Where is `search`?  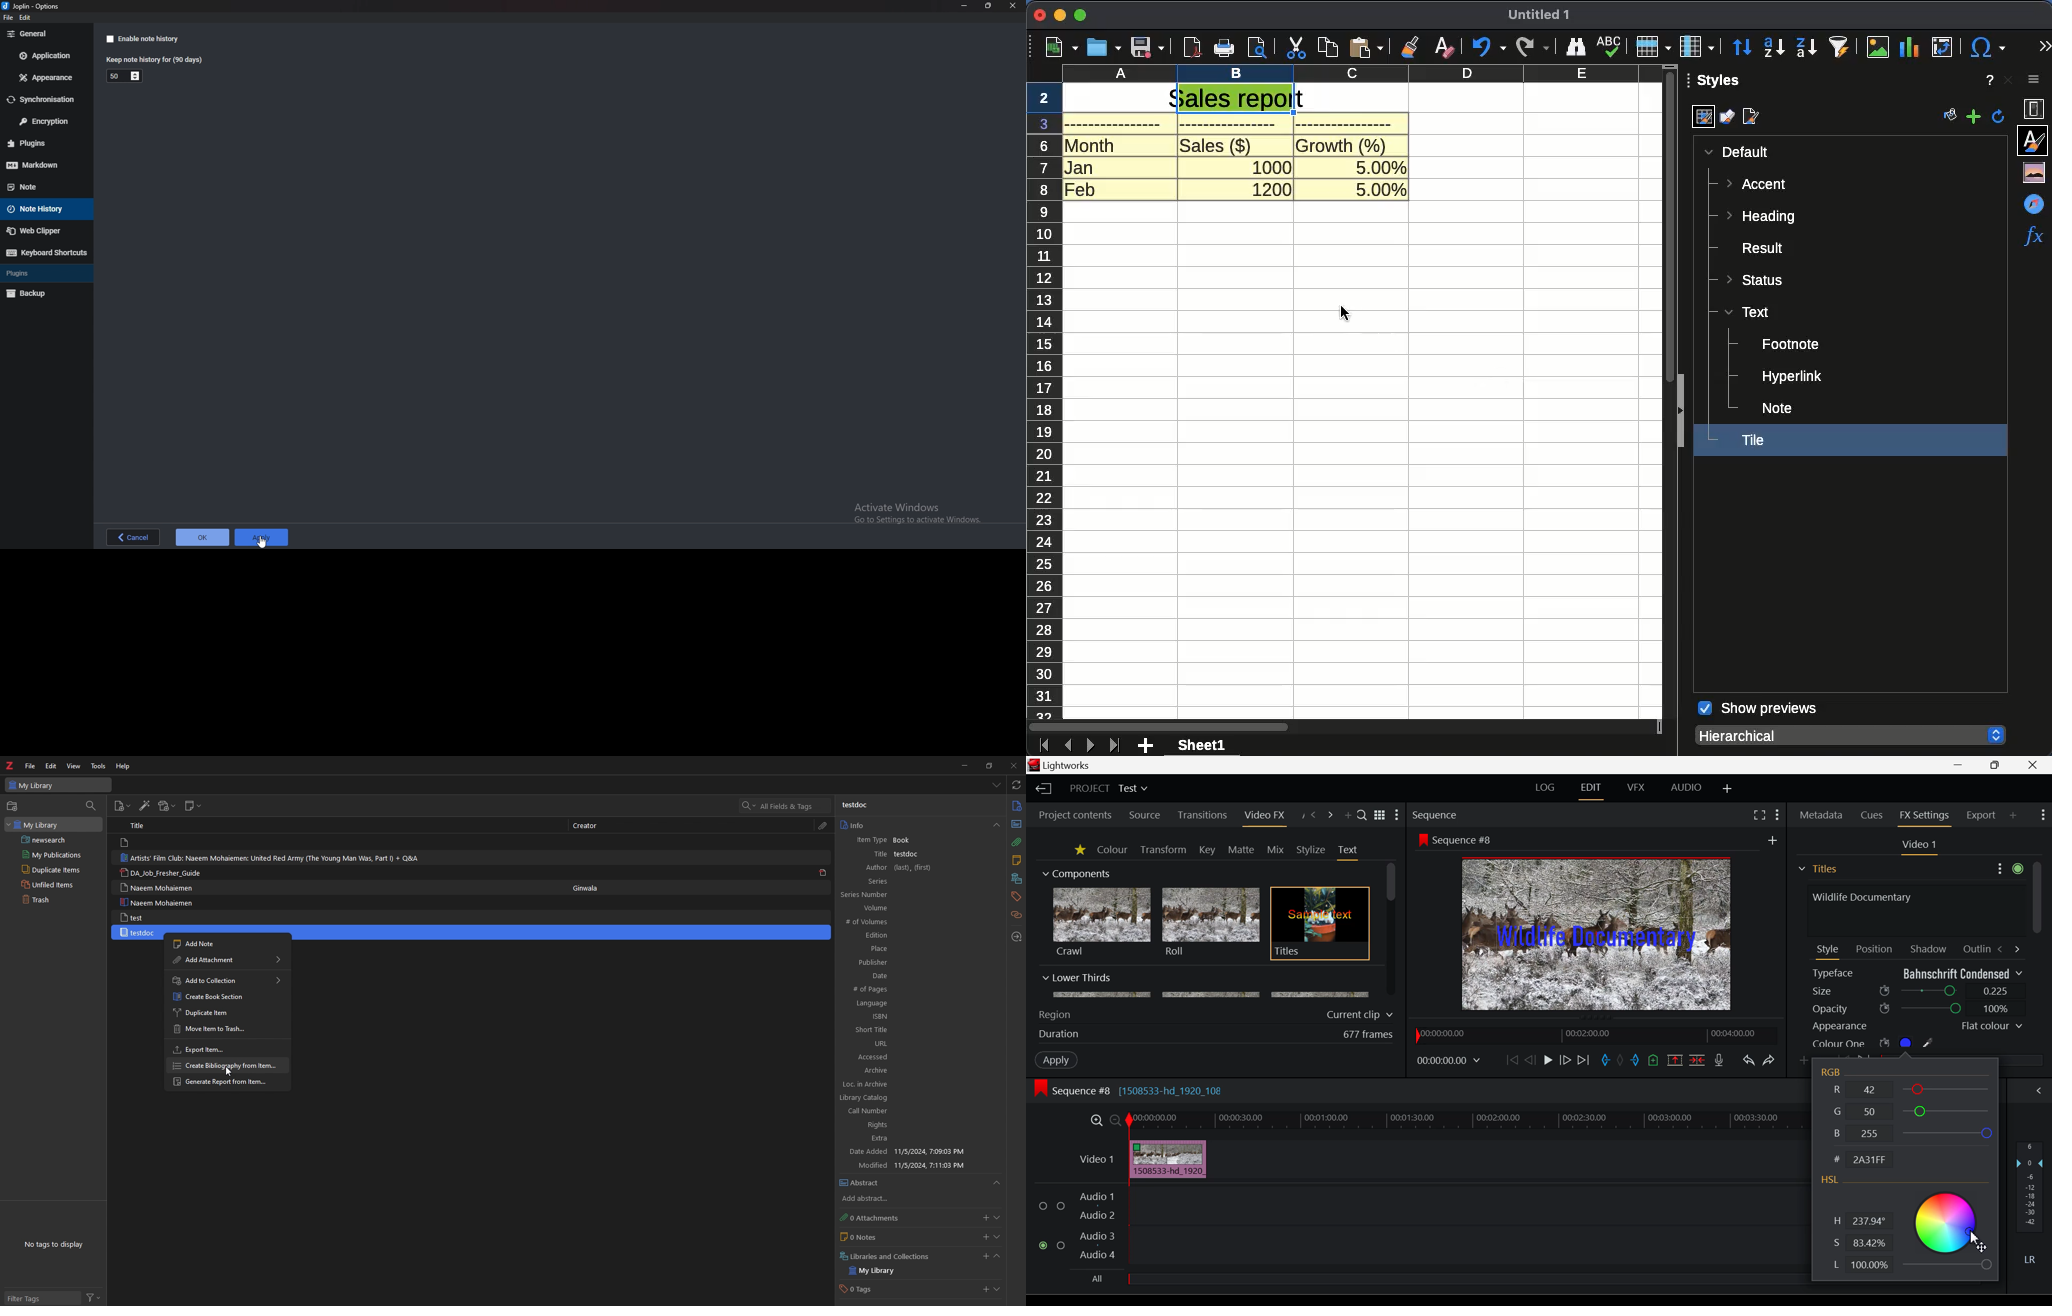
search is located at coordinates (786, 806).